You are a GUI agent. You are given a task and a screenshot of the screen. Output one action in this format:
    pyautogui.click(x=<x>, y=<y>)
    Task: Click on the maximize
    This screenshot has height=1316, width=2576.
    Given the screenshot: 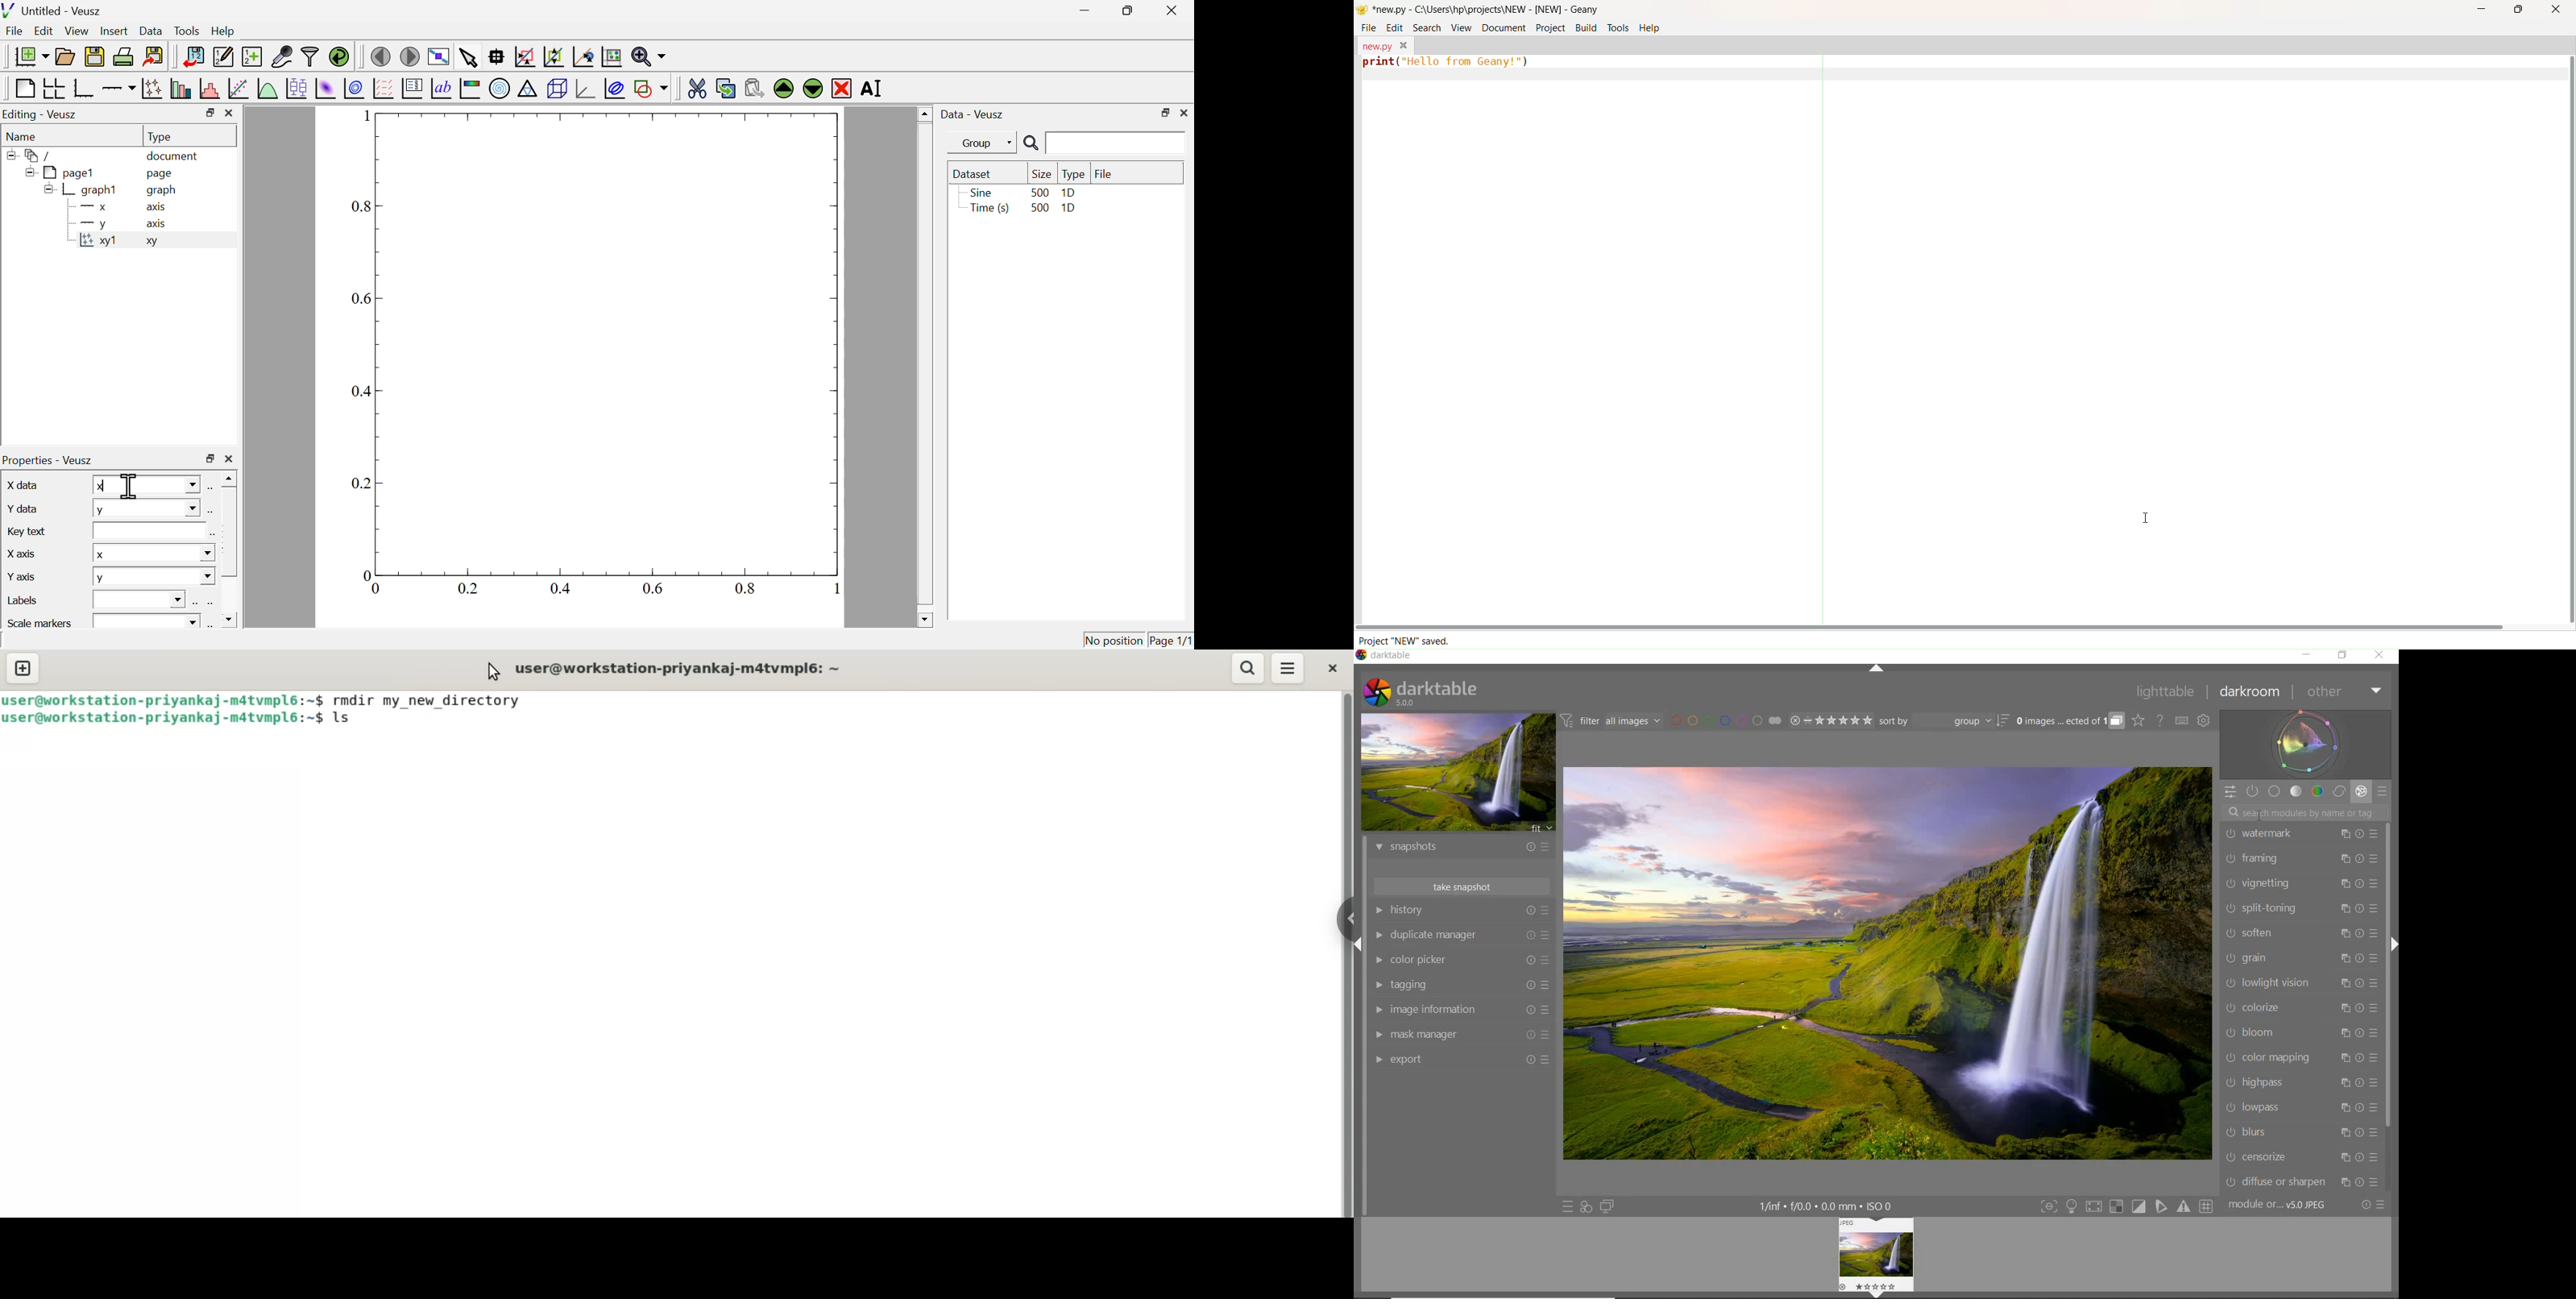 What is the action you would take?
    pyautogui.click(x=1125, y=11)
    